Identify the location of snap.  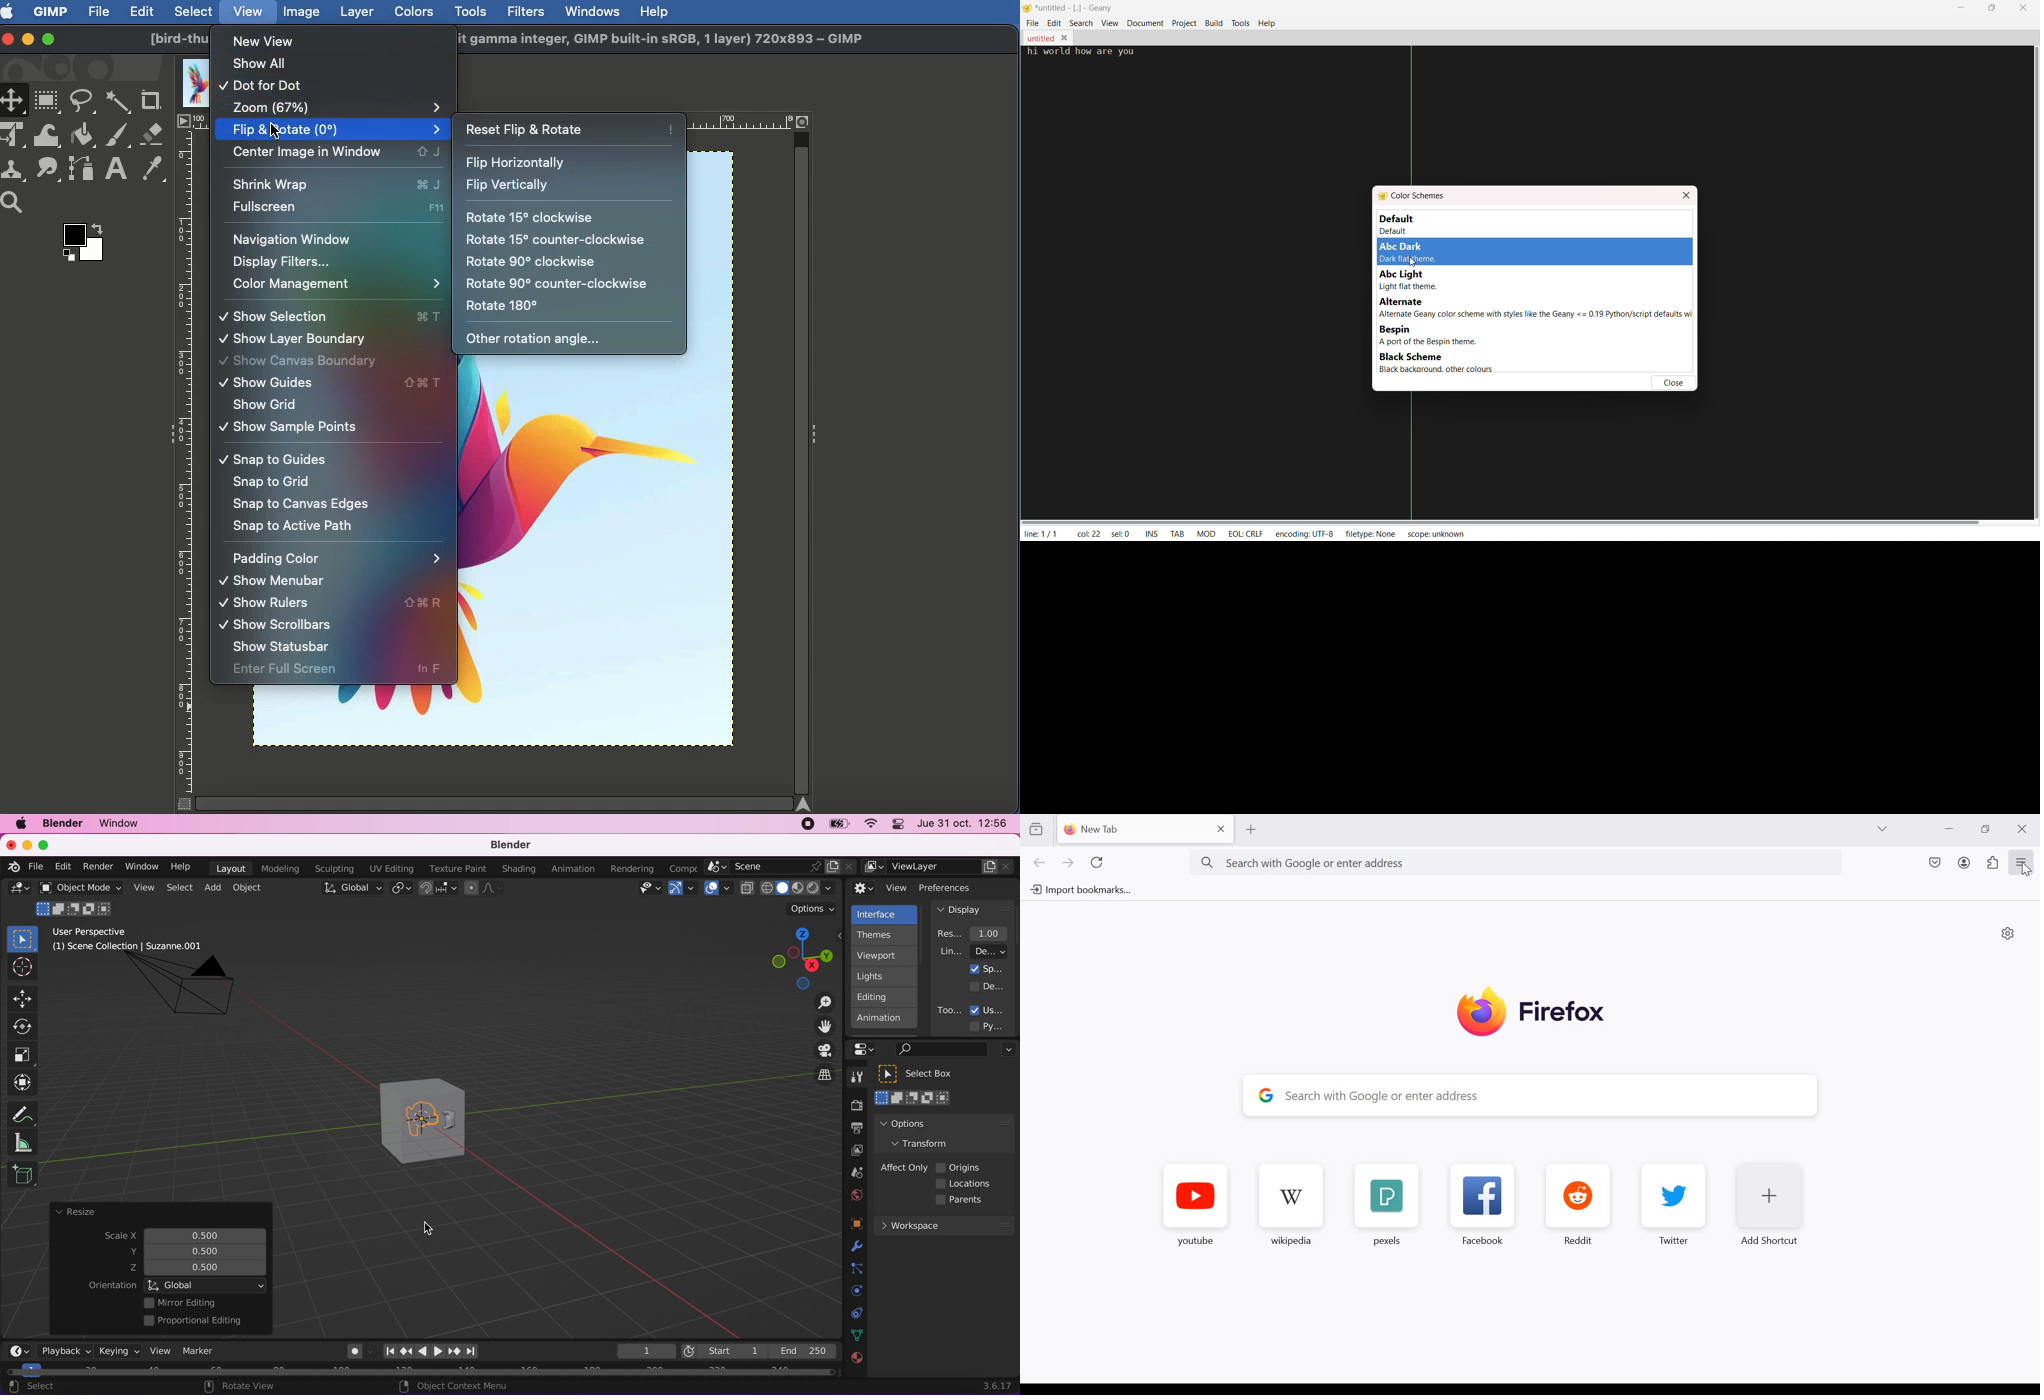
(439, 888).